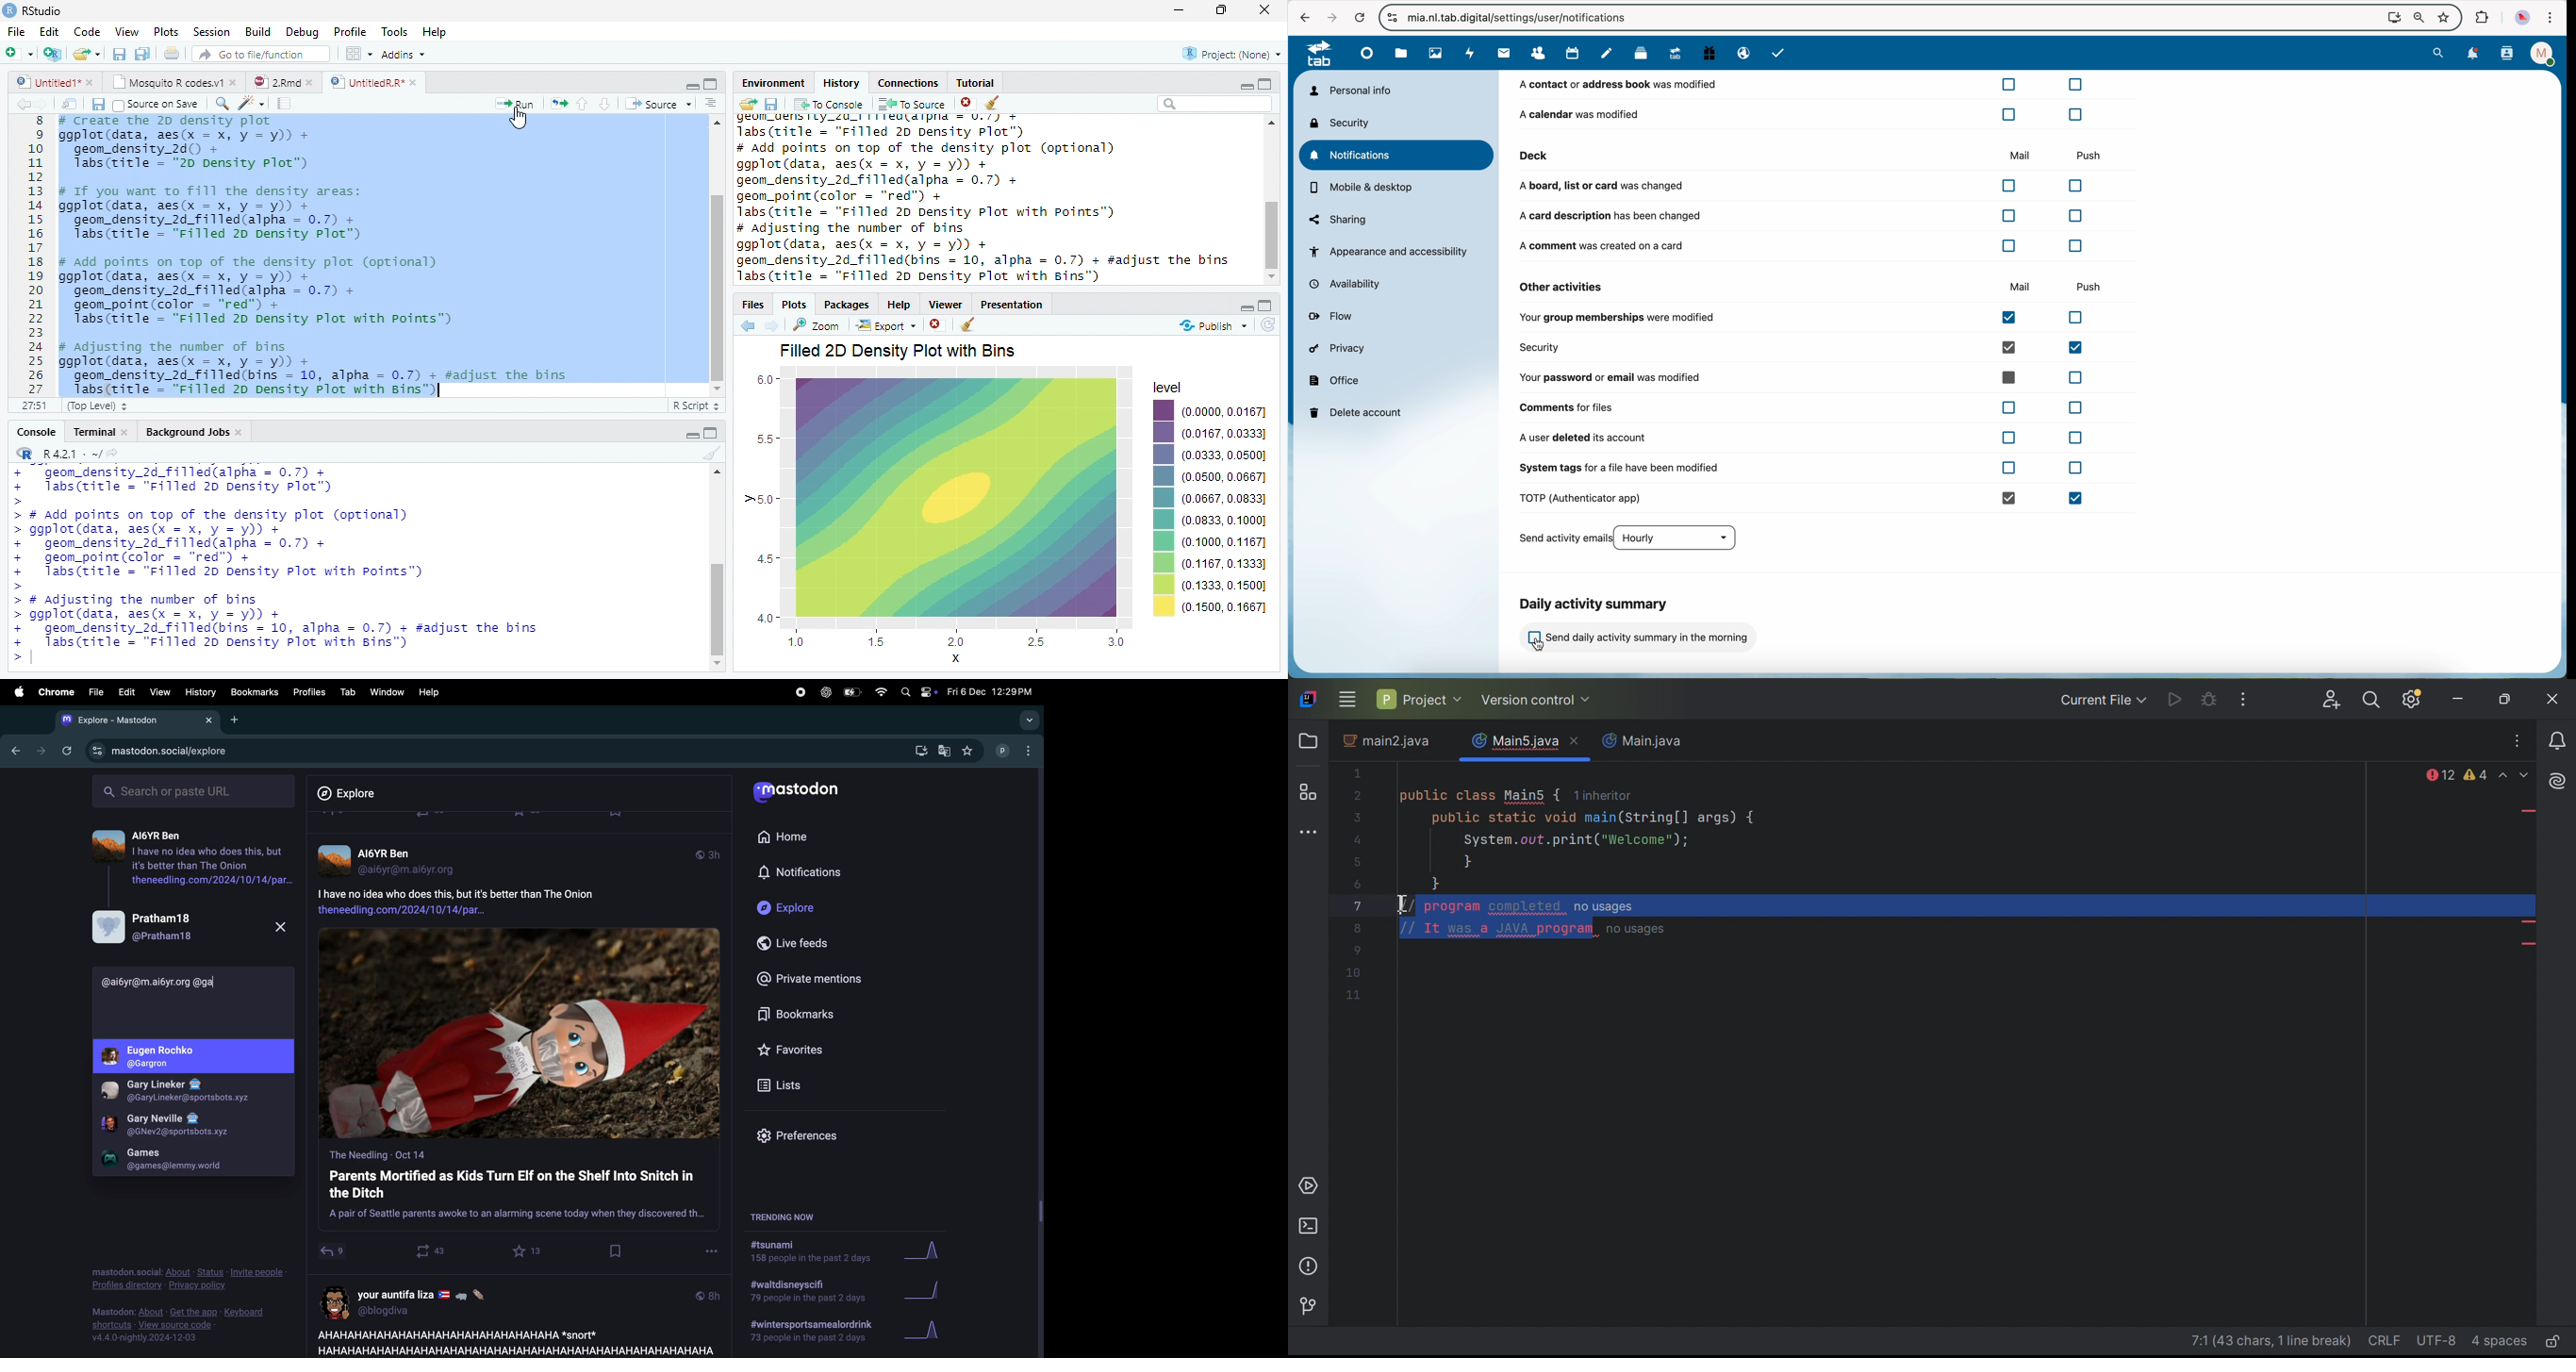 Image resolution: width=2576 pixels, height=1372 pixels. I want to click on 2Rmd, so click(275, 81).